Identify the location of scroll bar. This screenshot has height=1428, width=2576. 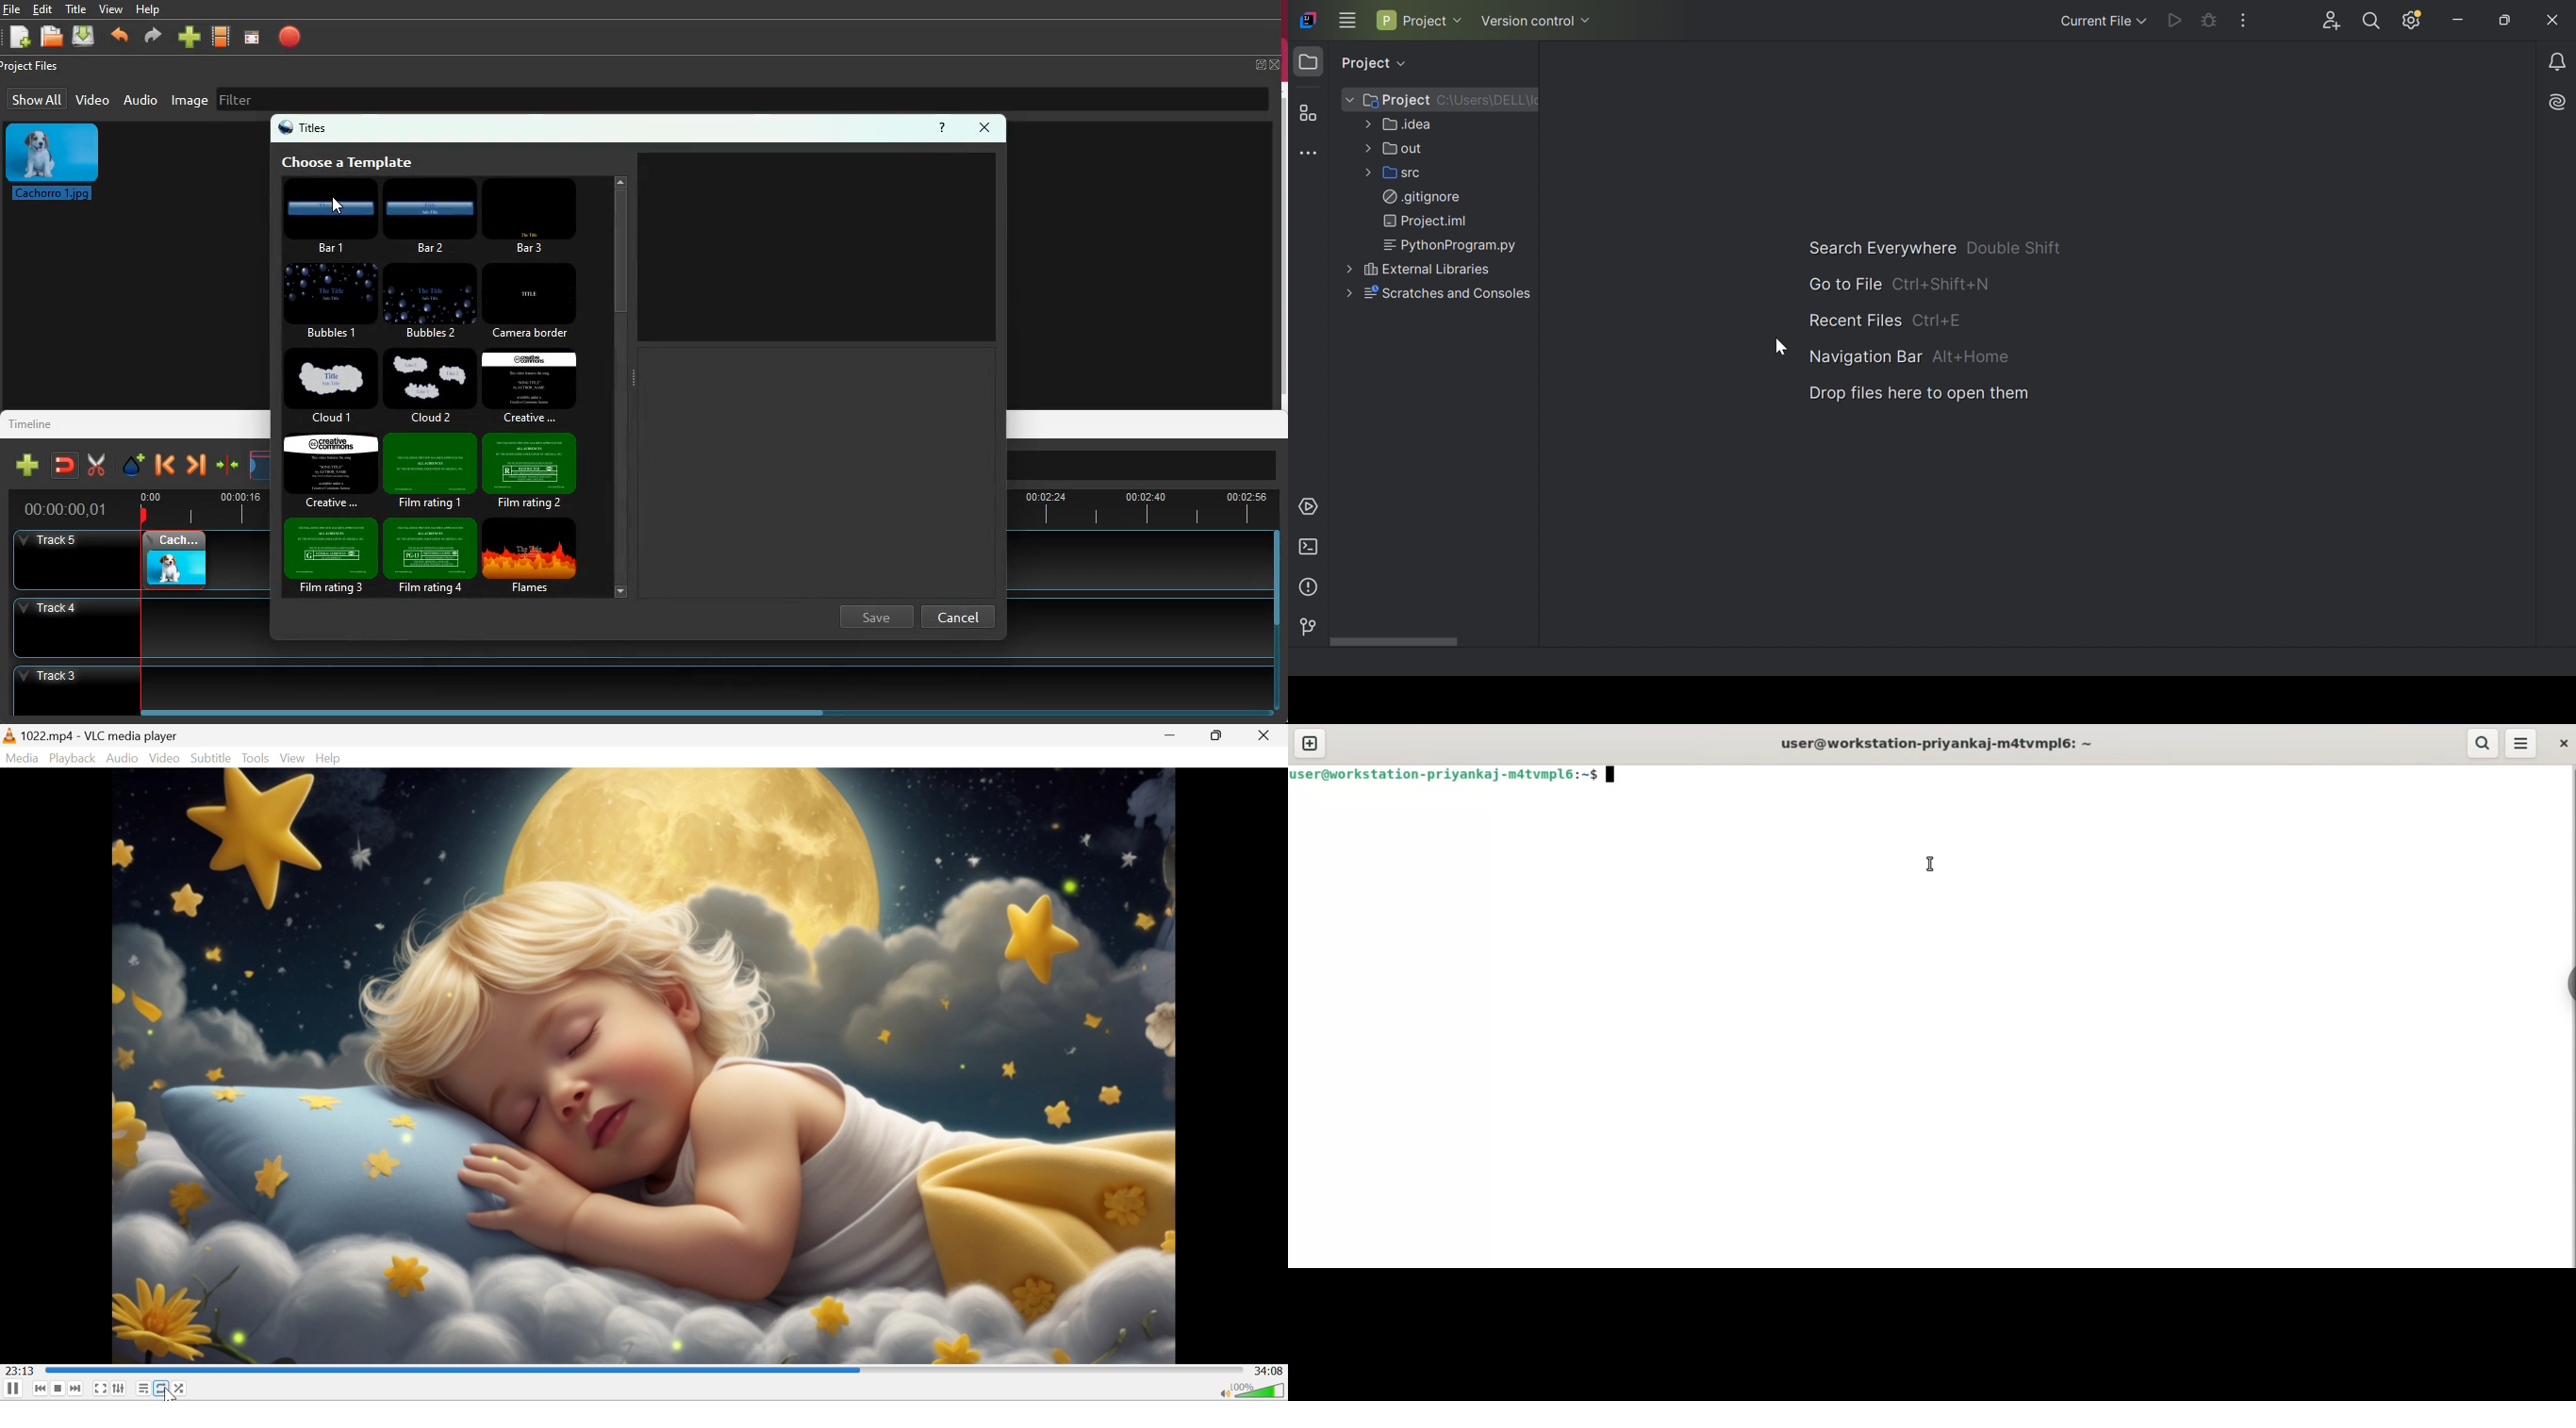
(621, 386).